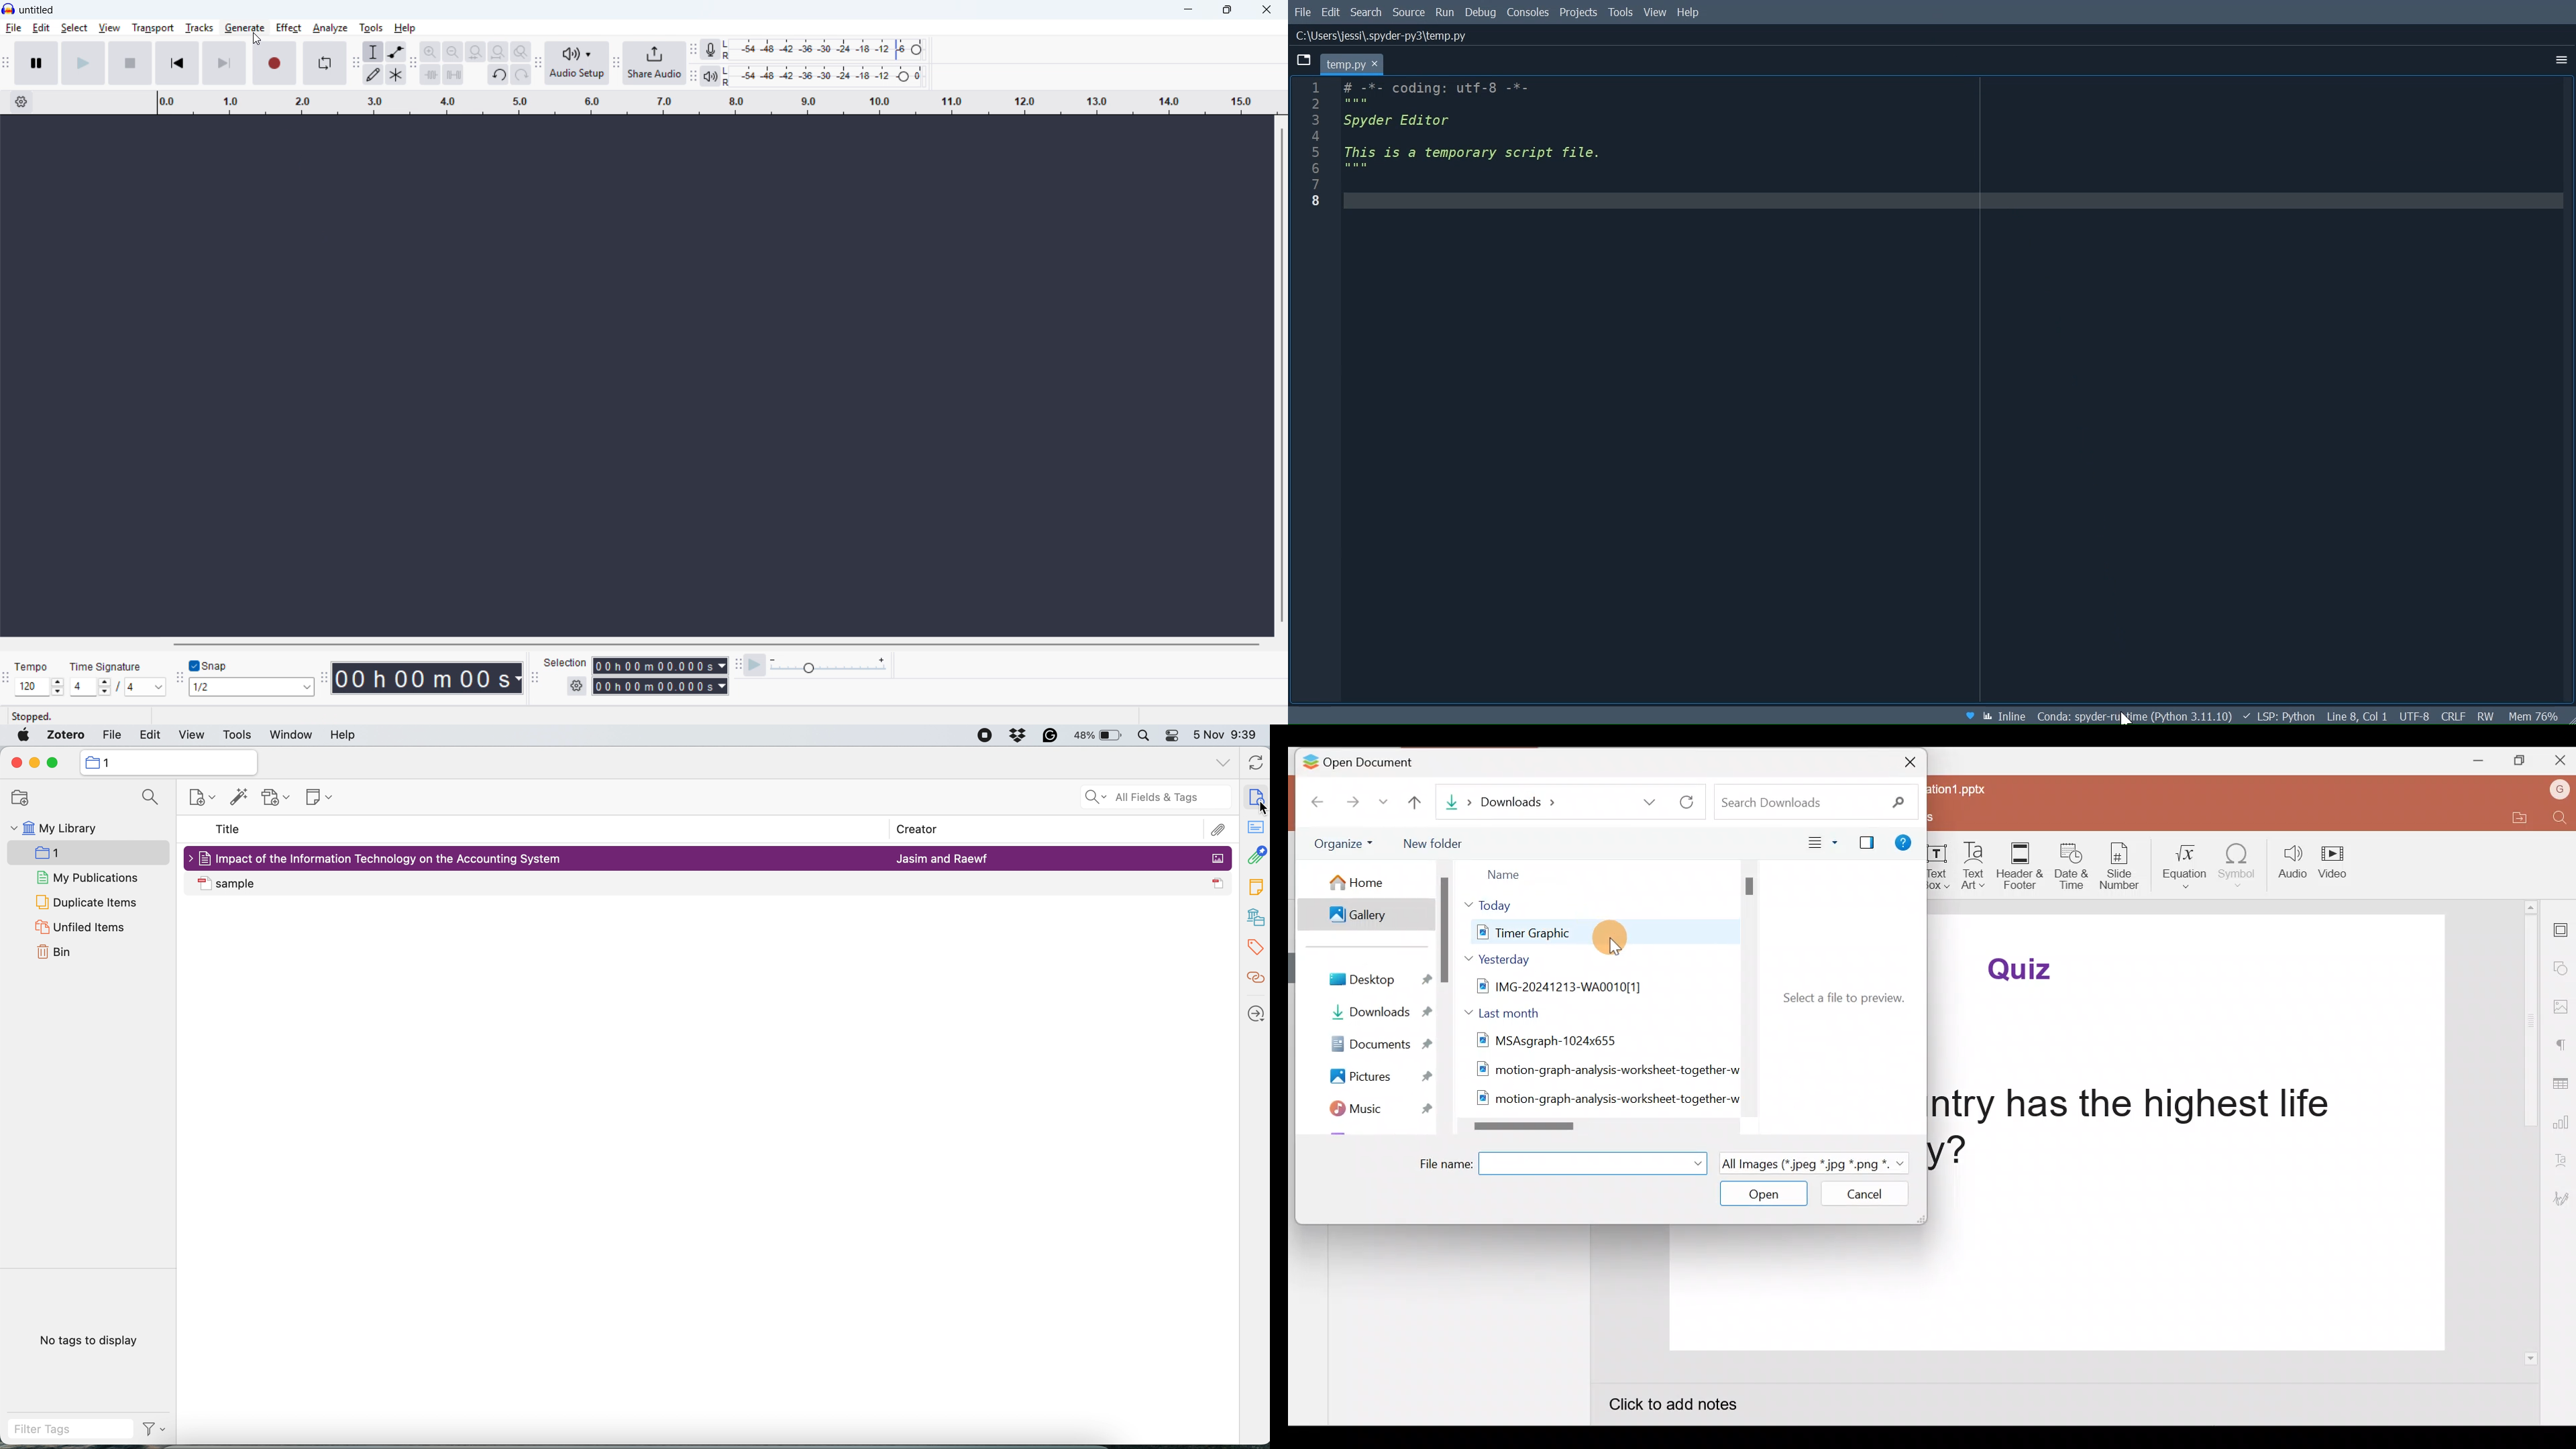 The height and width of the screenshot is (1456, 2576). I want to click on Generate , so click(244, 28).